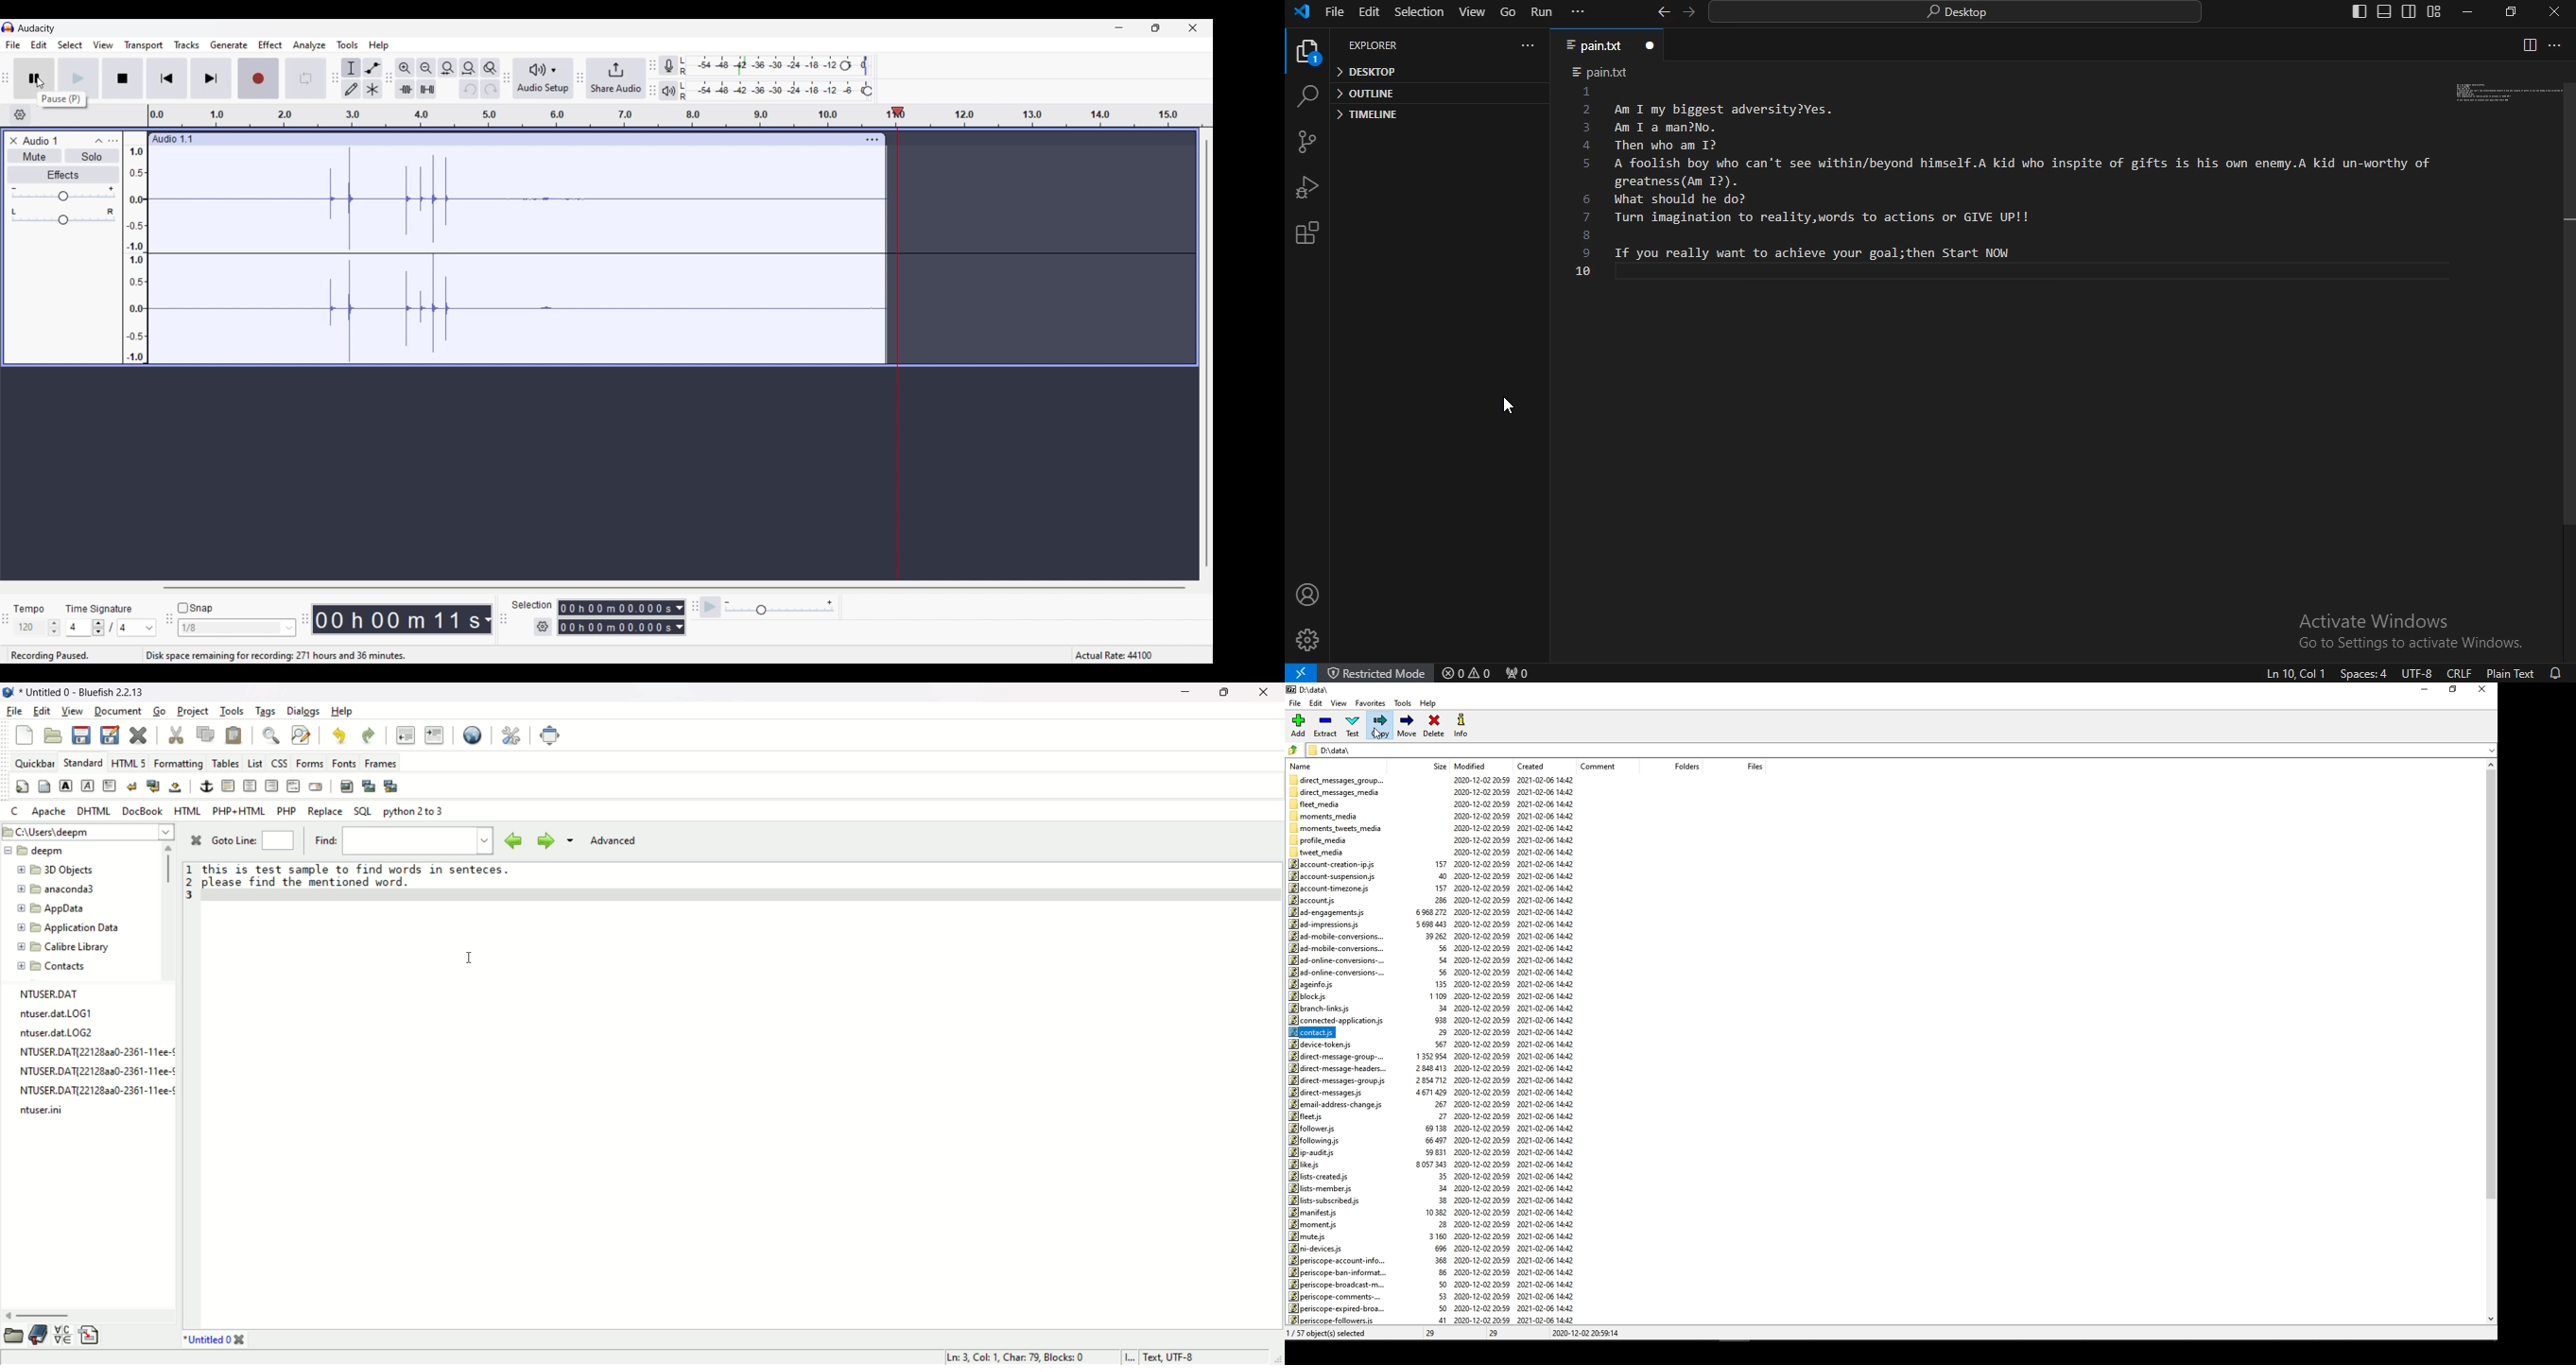 This screenshot has width=2576, height=1372. What do you see at coordinates (351, 89) in the screenshot?
I see `Draw tool` at bounding box center [351, 89].